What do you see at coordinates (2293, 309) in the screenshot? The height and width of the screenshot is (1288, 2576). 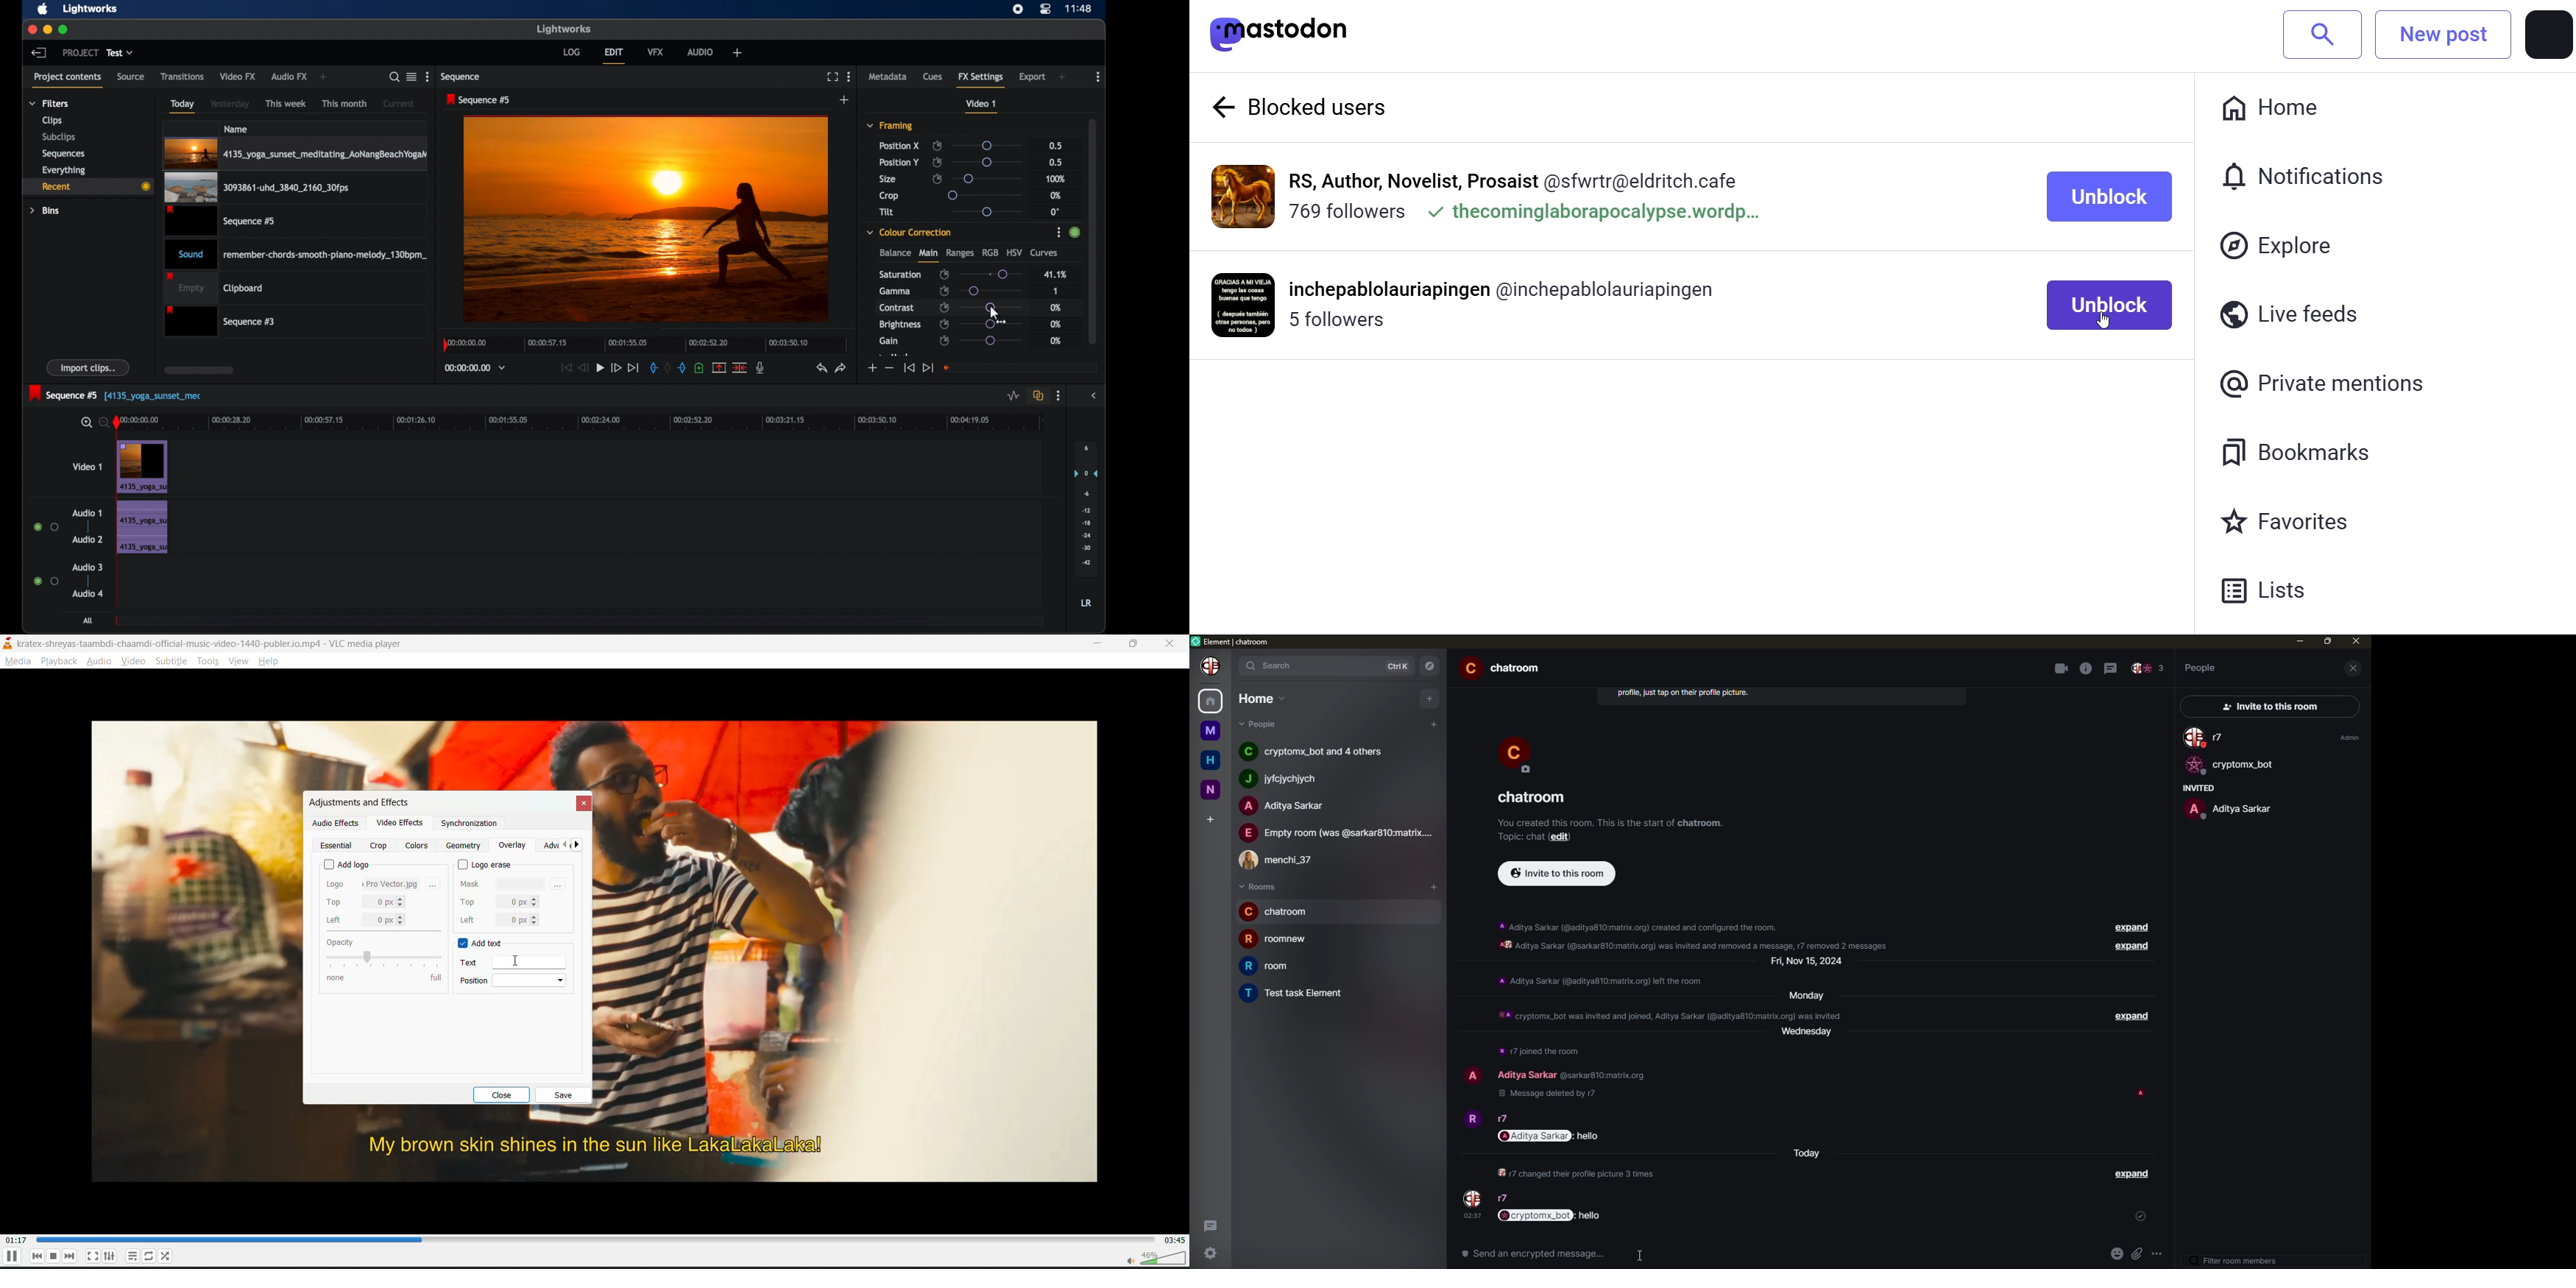 I see `live feeds` at bounding box center [2293, 309].